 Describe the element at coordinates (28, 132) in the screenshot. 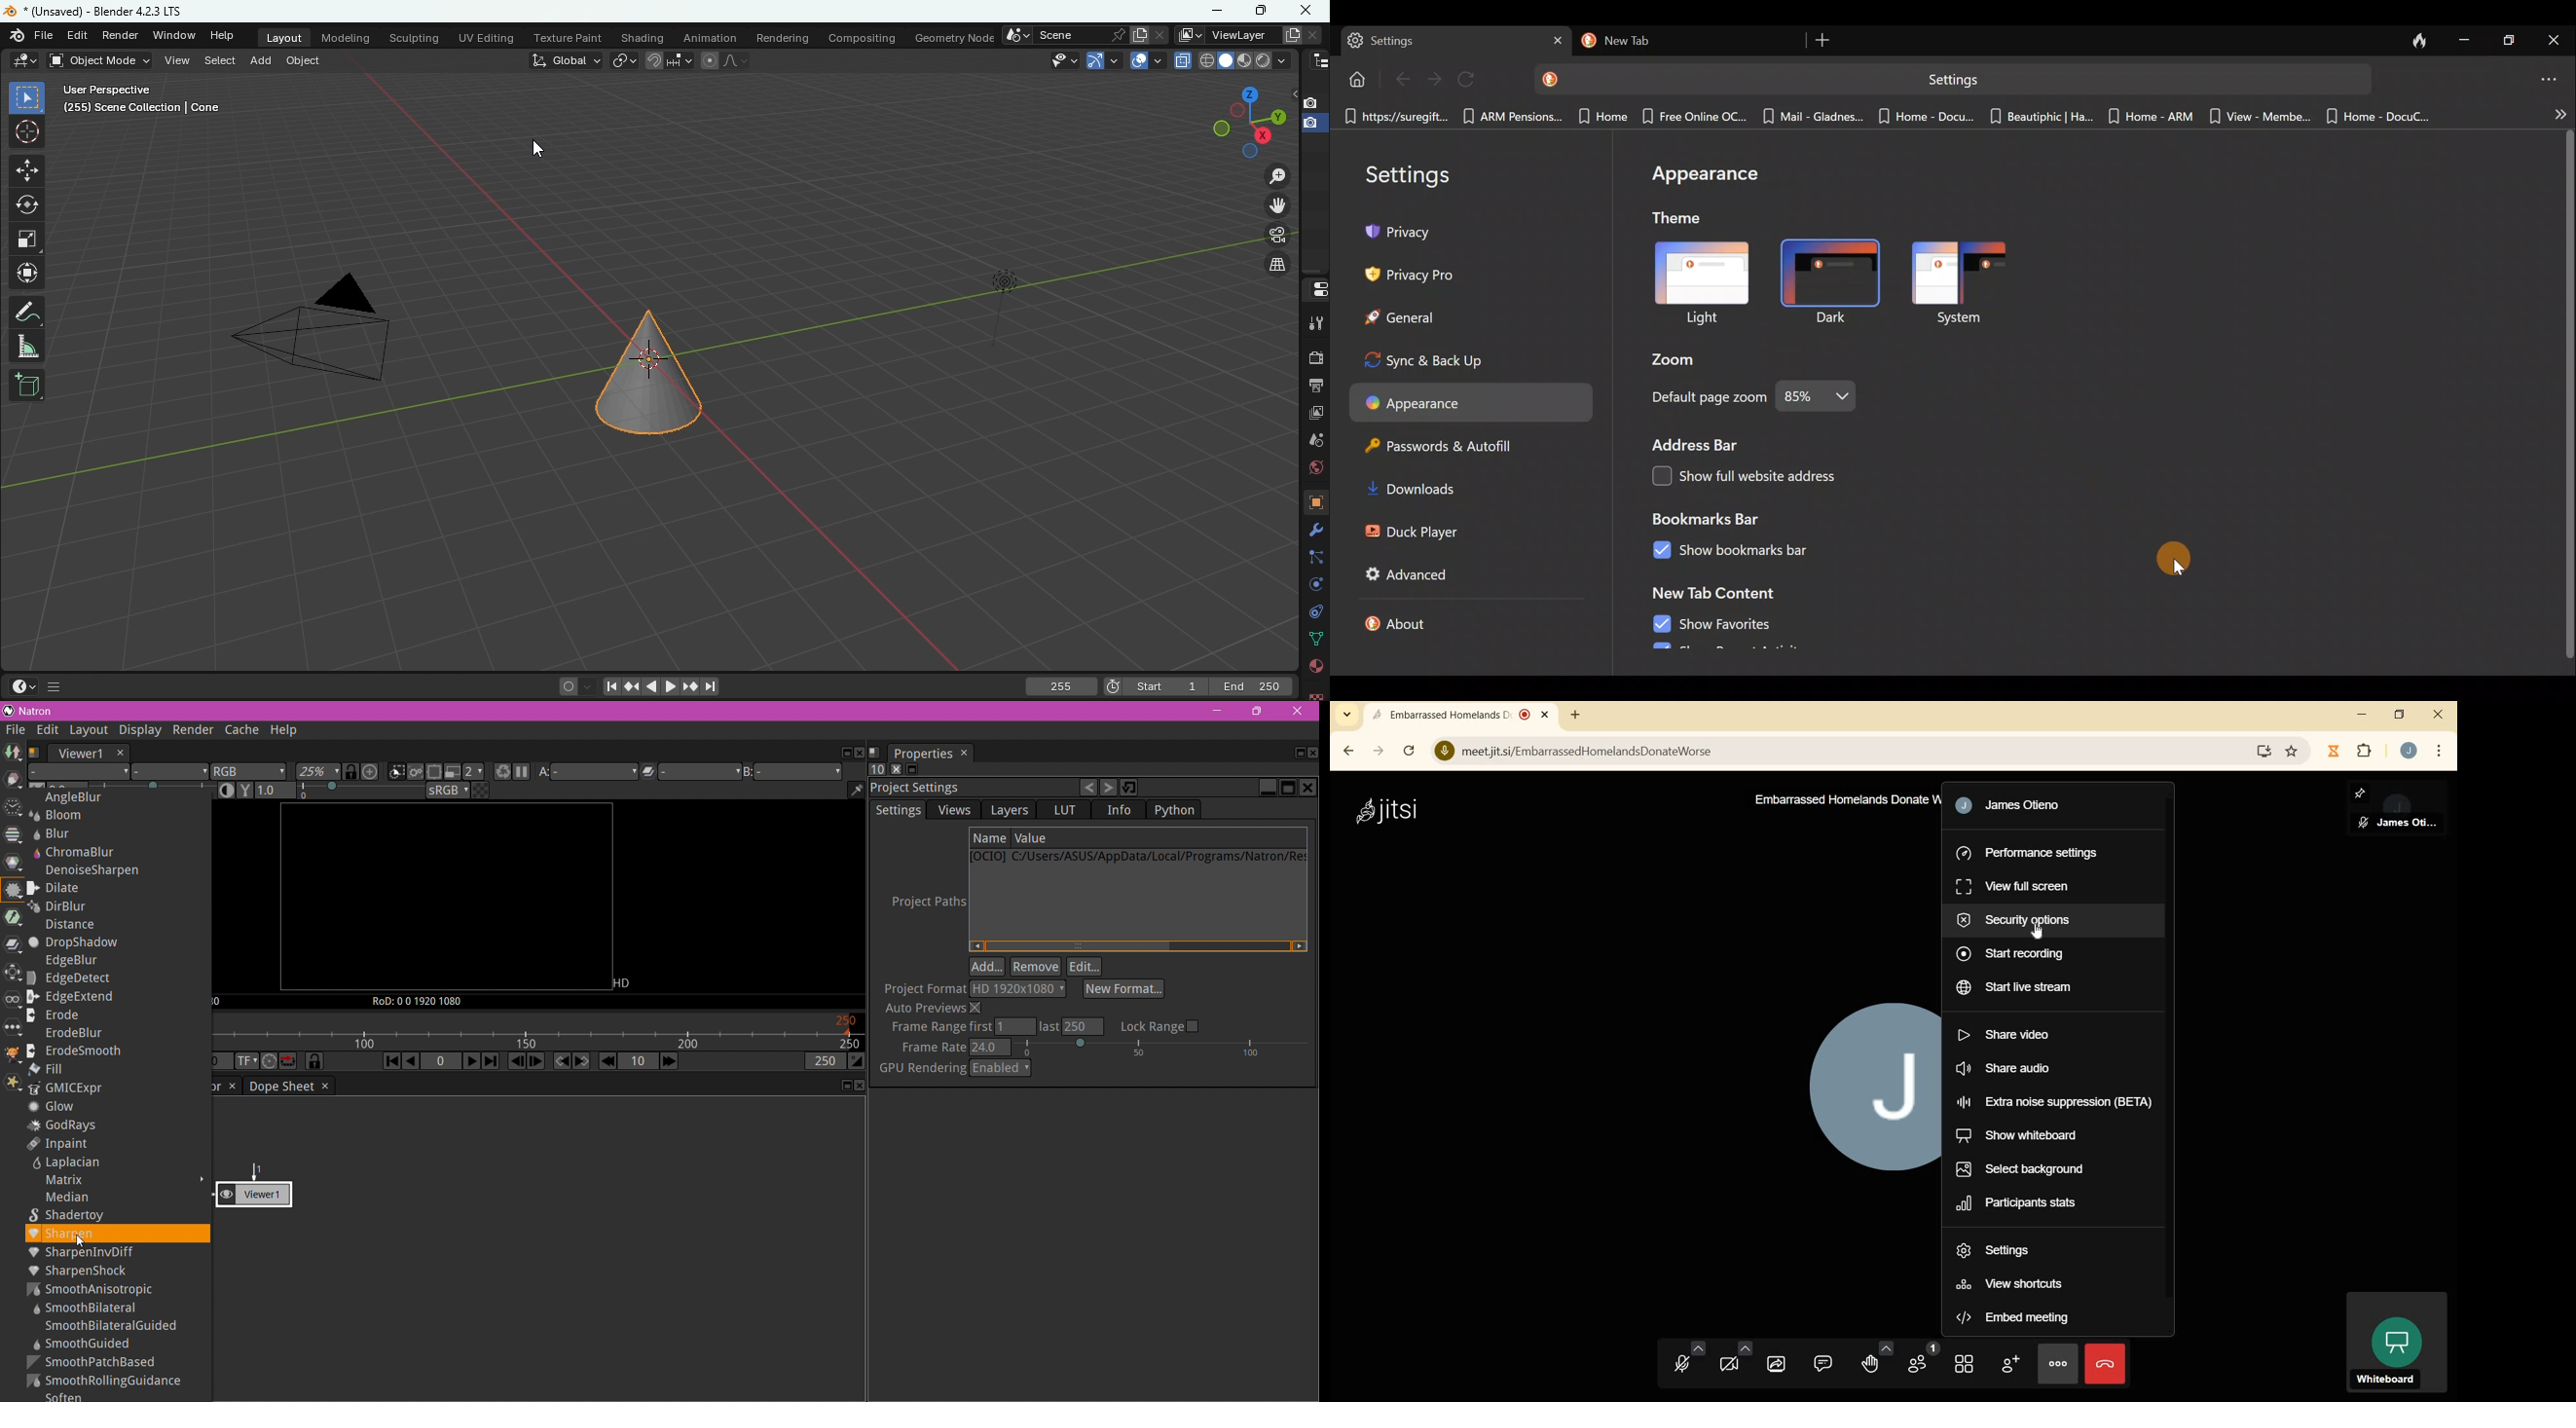

I see `Cursor` at that location.